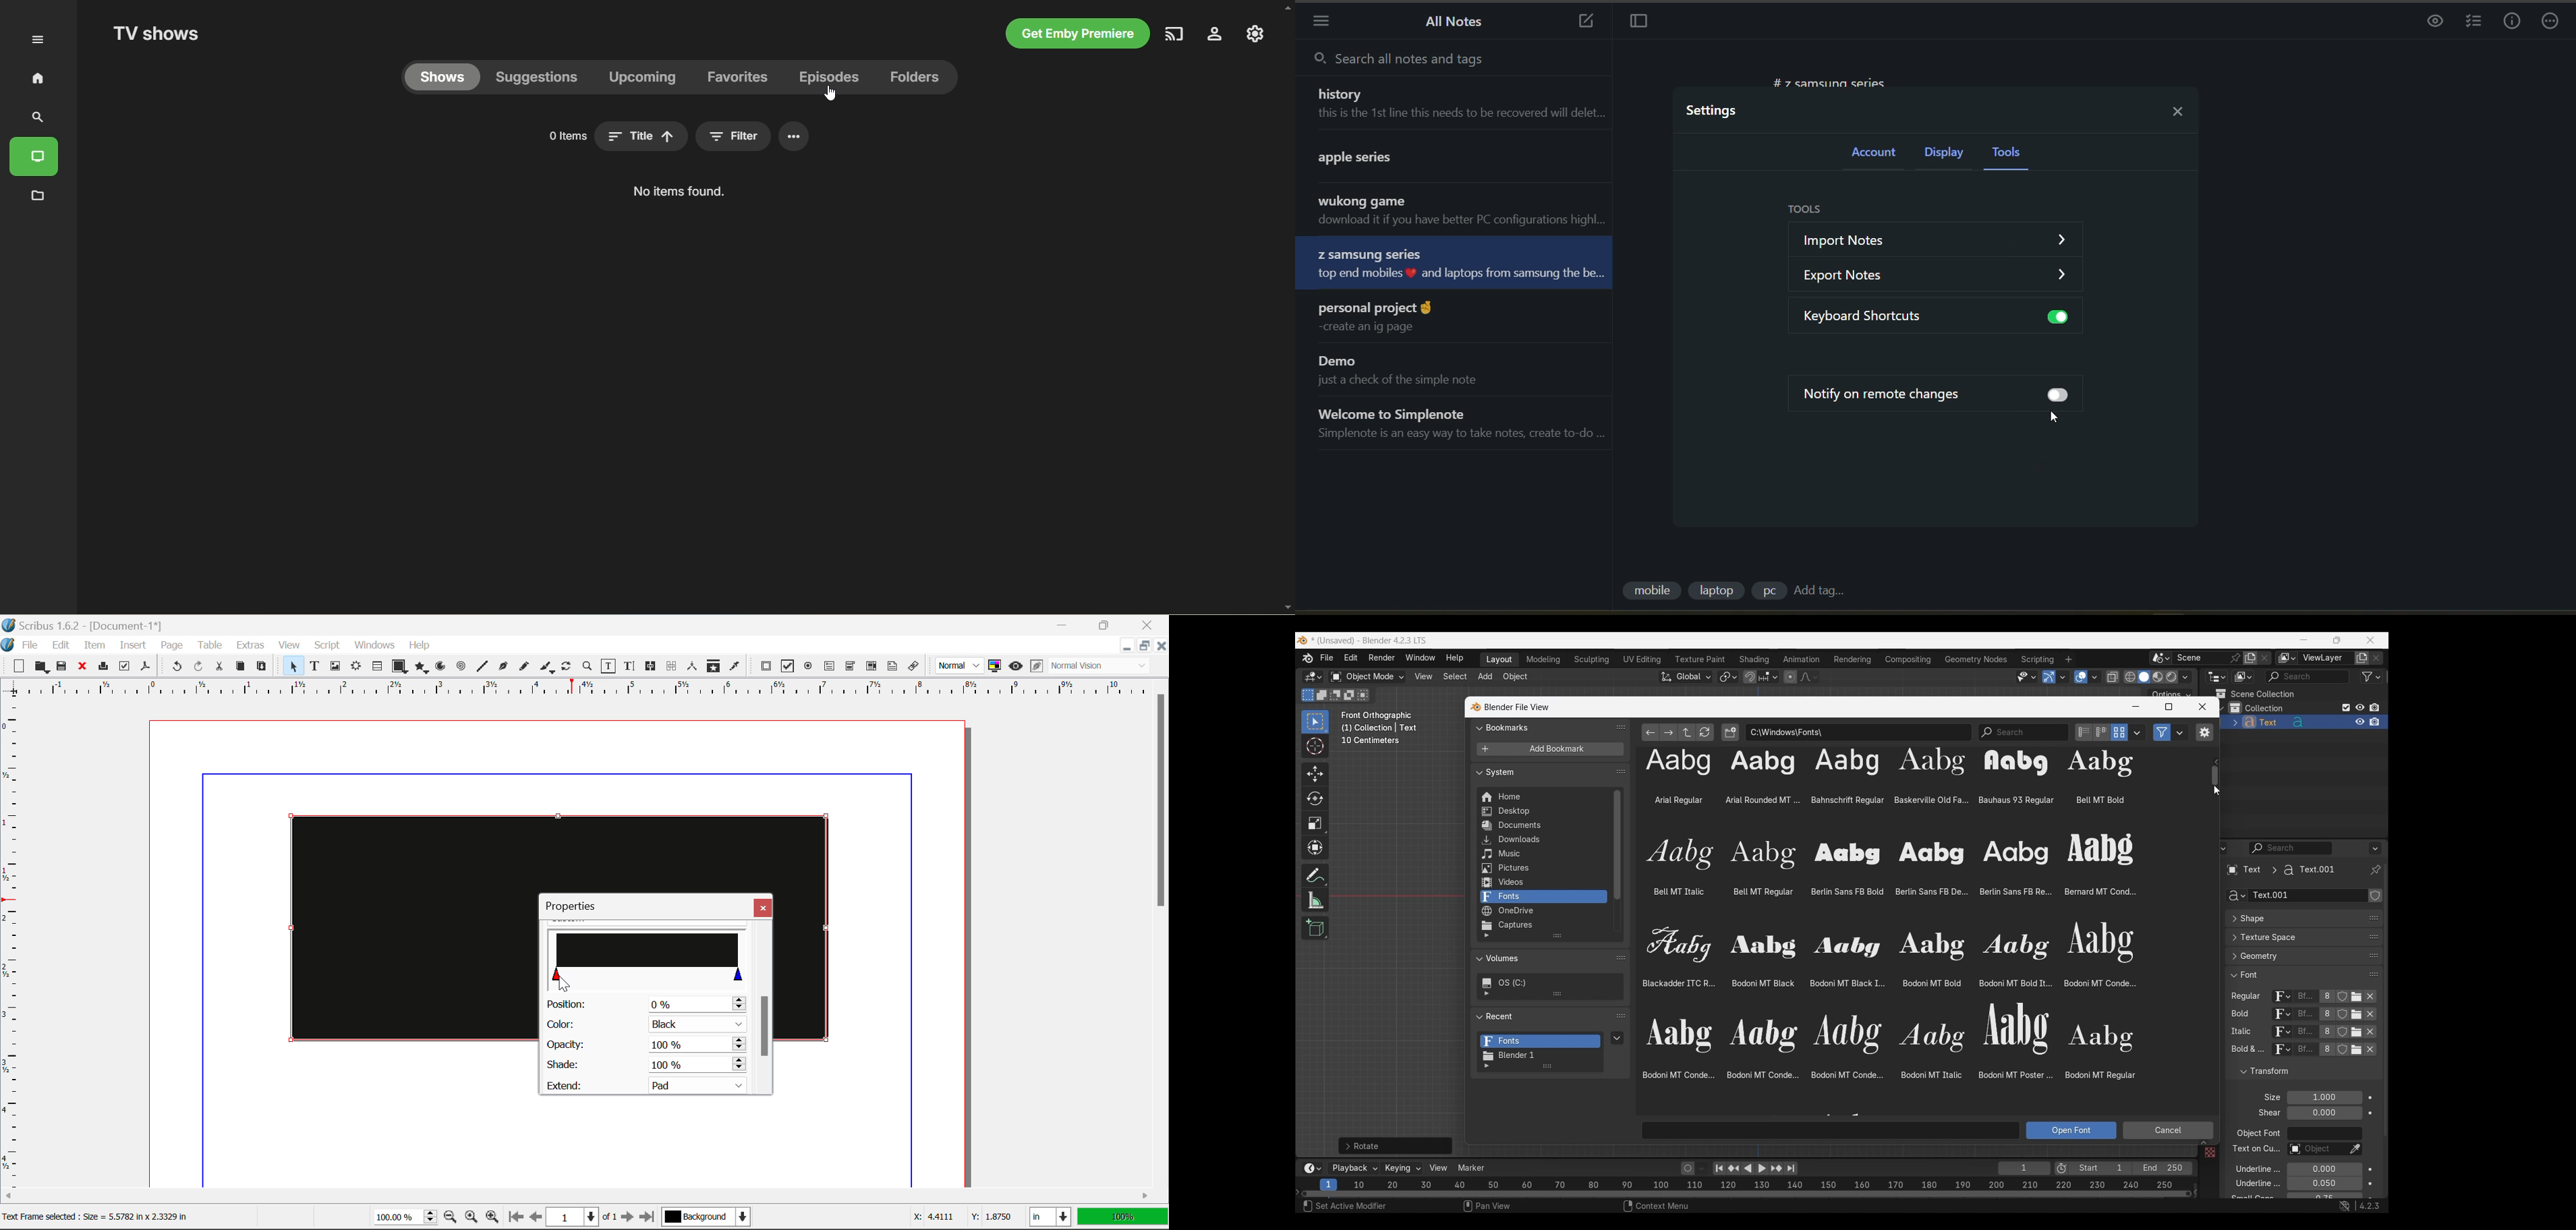 Image resolution: width=2576 pixels, height=1232 pixels. Describe the element at coordinates (627, 1218) in the screenshot. I see `Next Page` at that location.